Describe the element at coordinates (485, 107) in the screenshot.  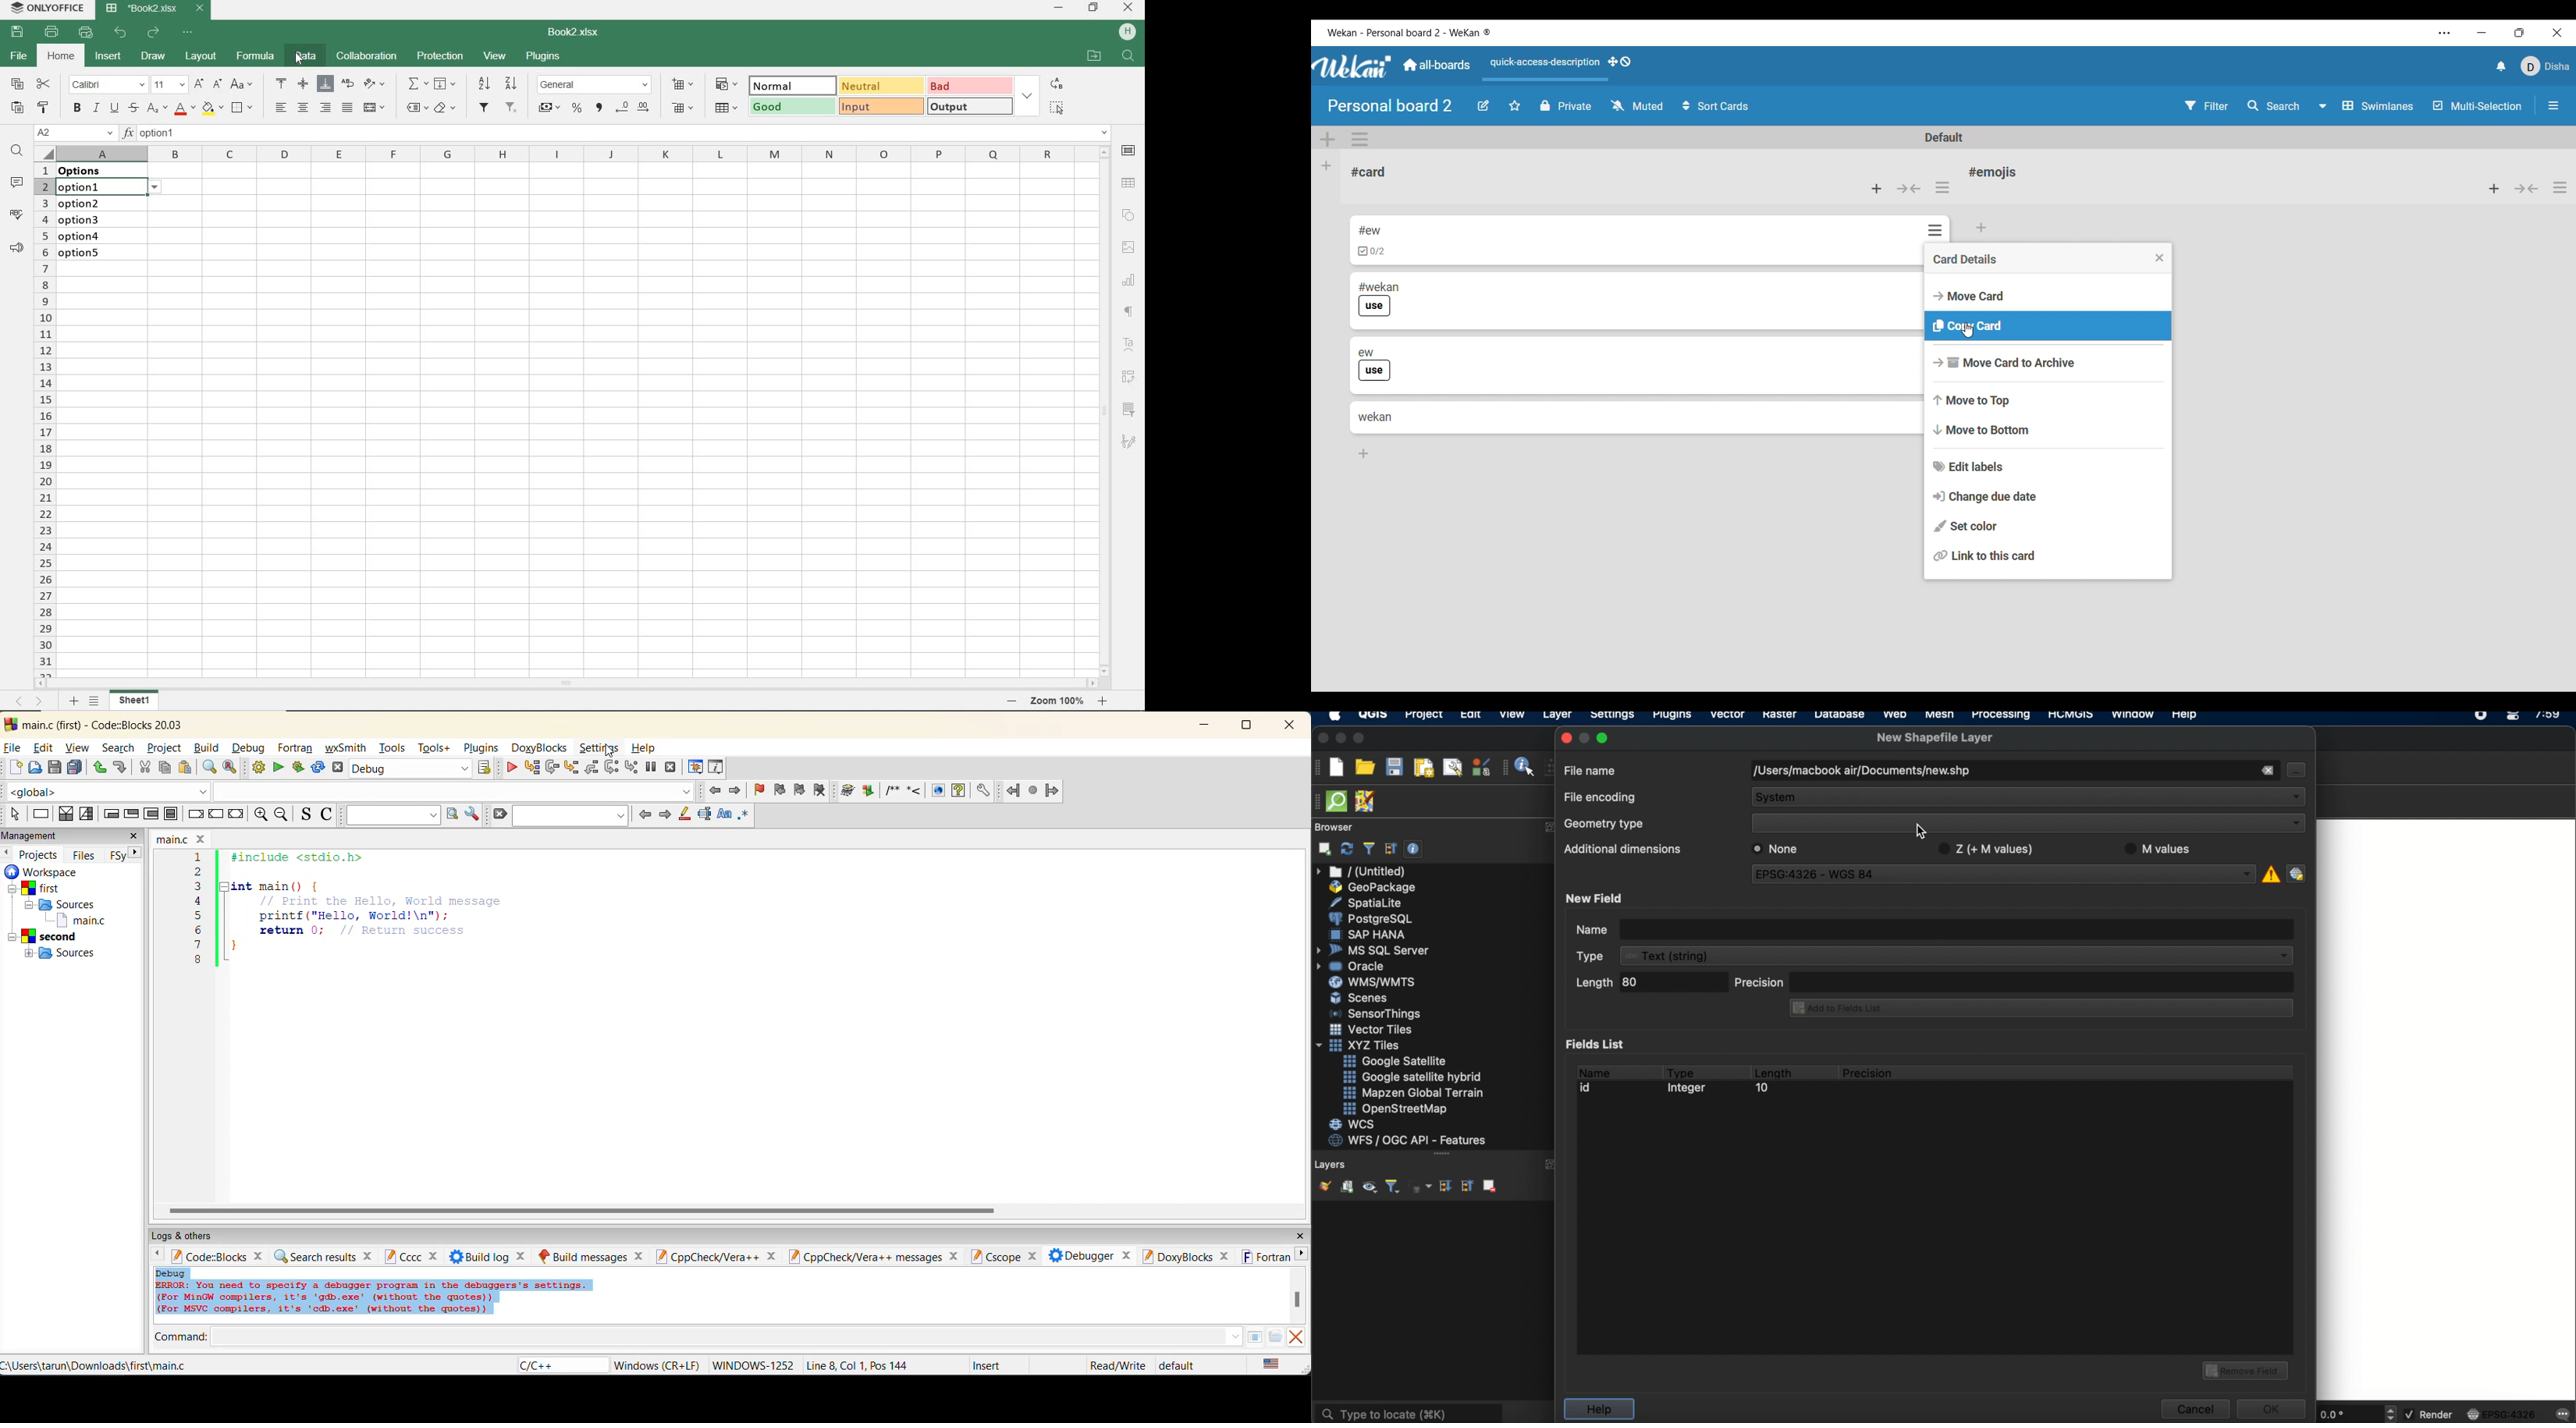
I see `FILTER` at that location.